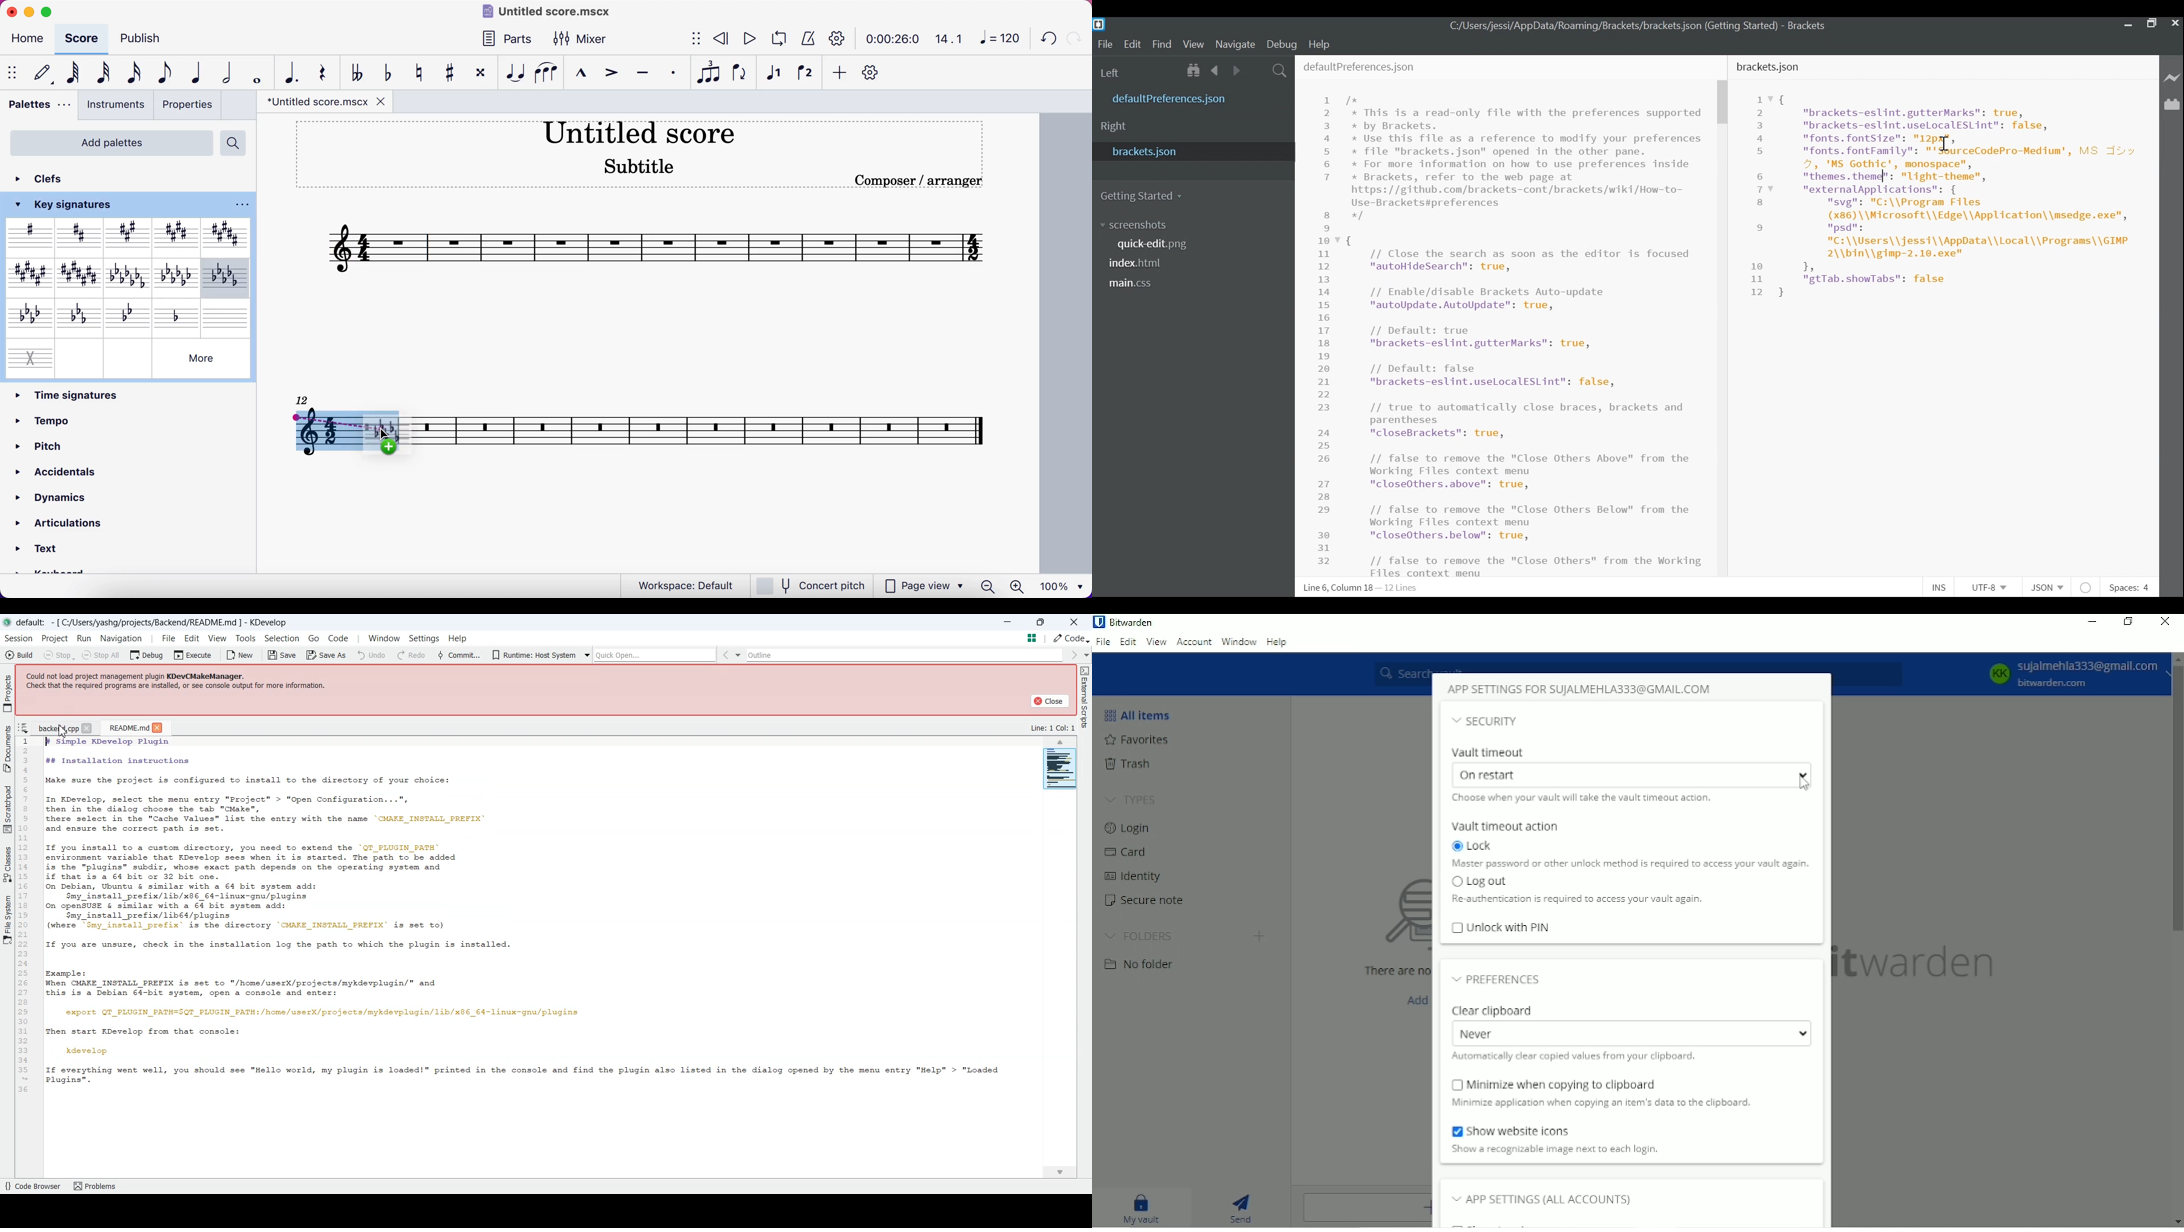 The image size is (2184, 1232). I want to click on minimize, so click(2127, 25).